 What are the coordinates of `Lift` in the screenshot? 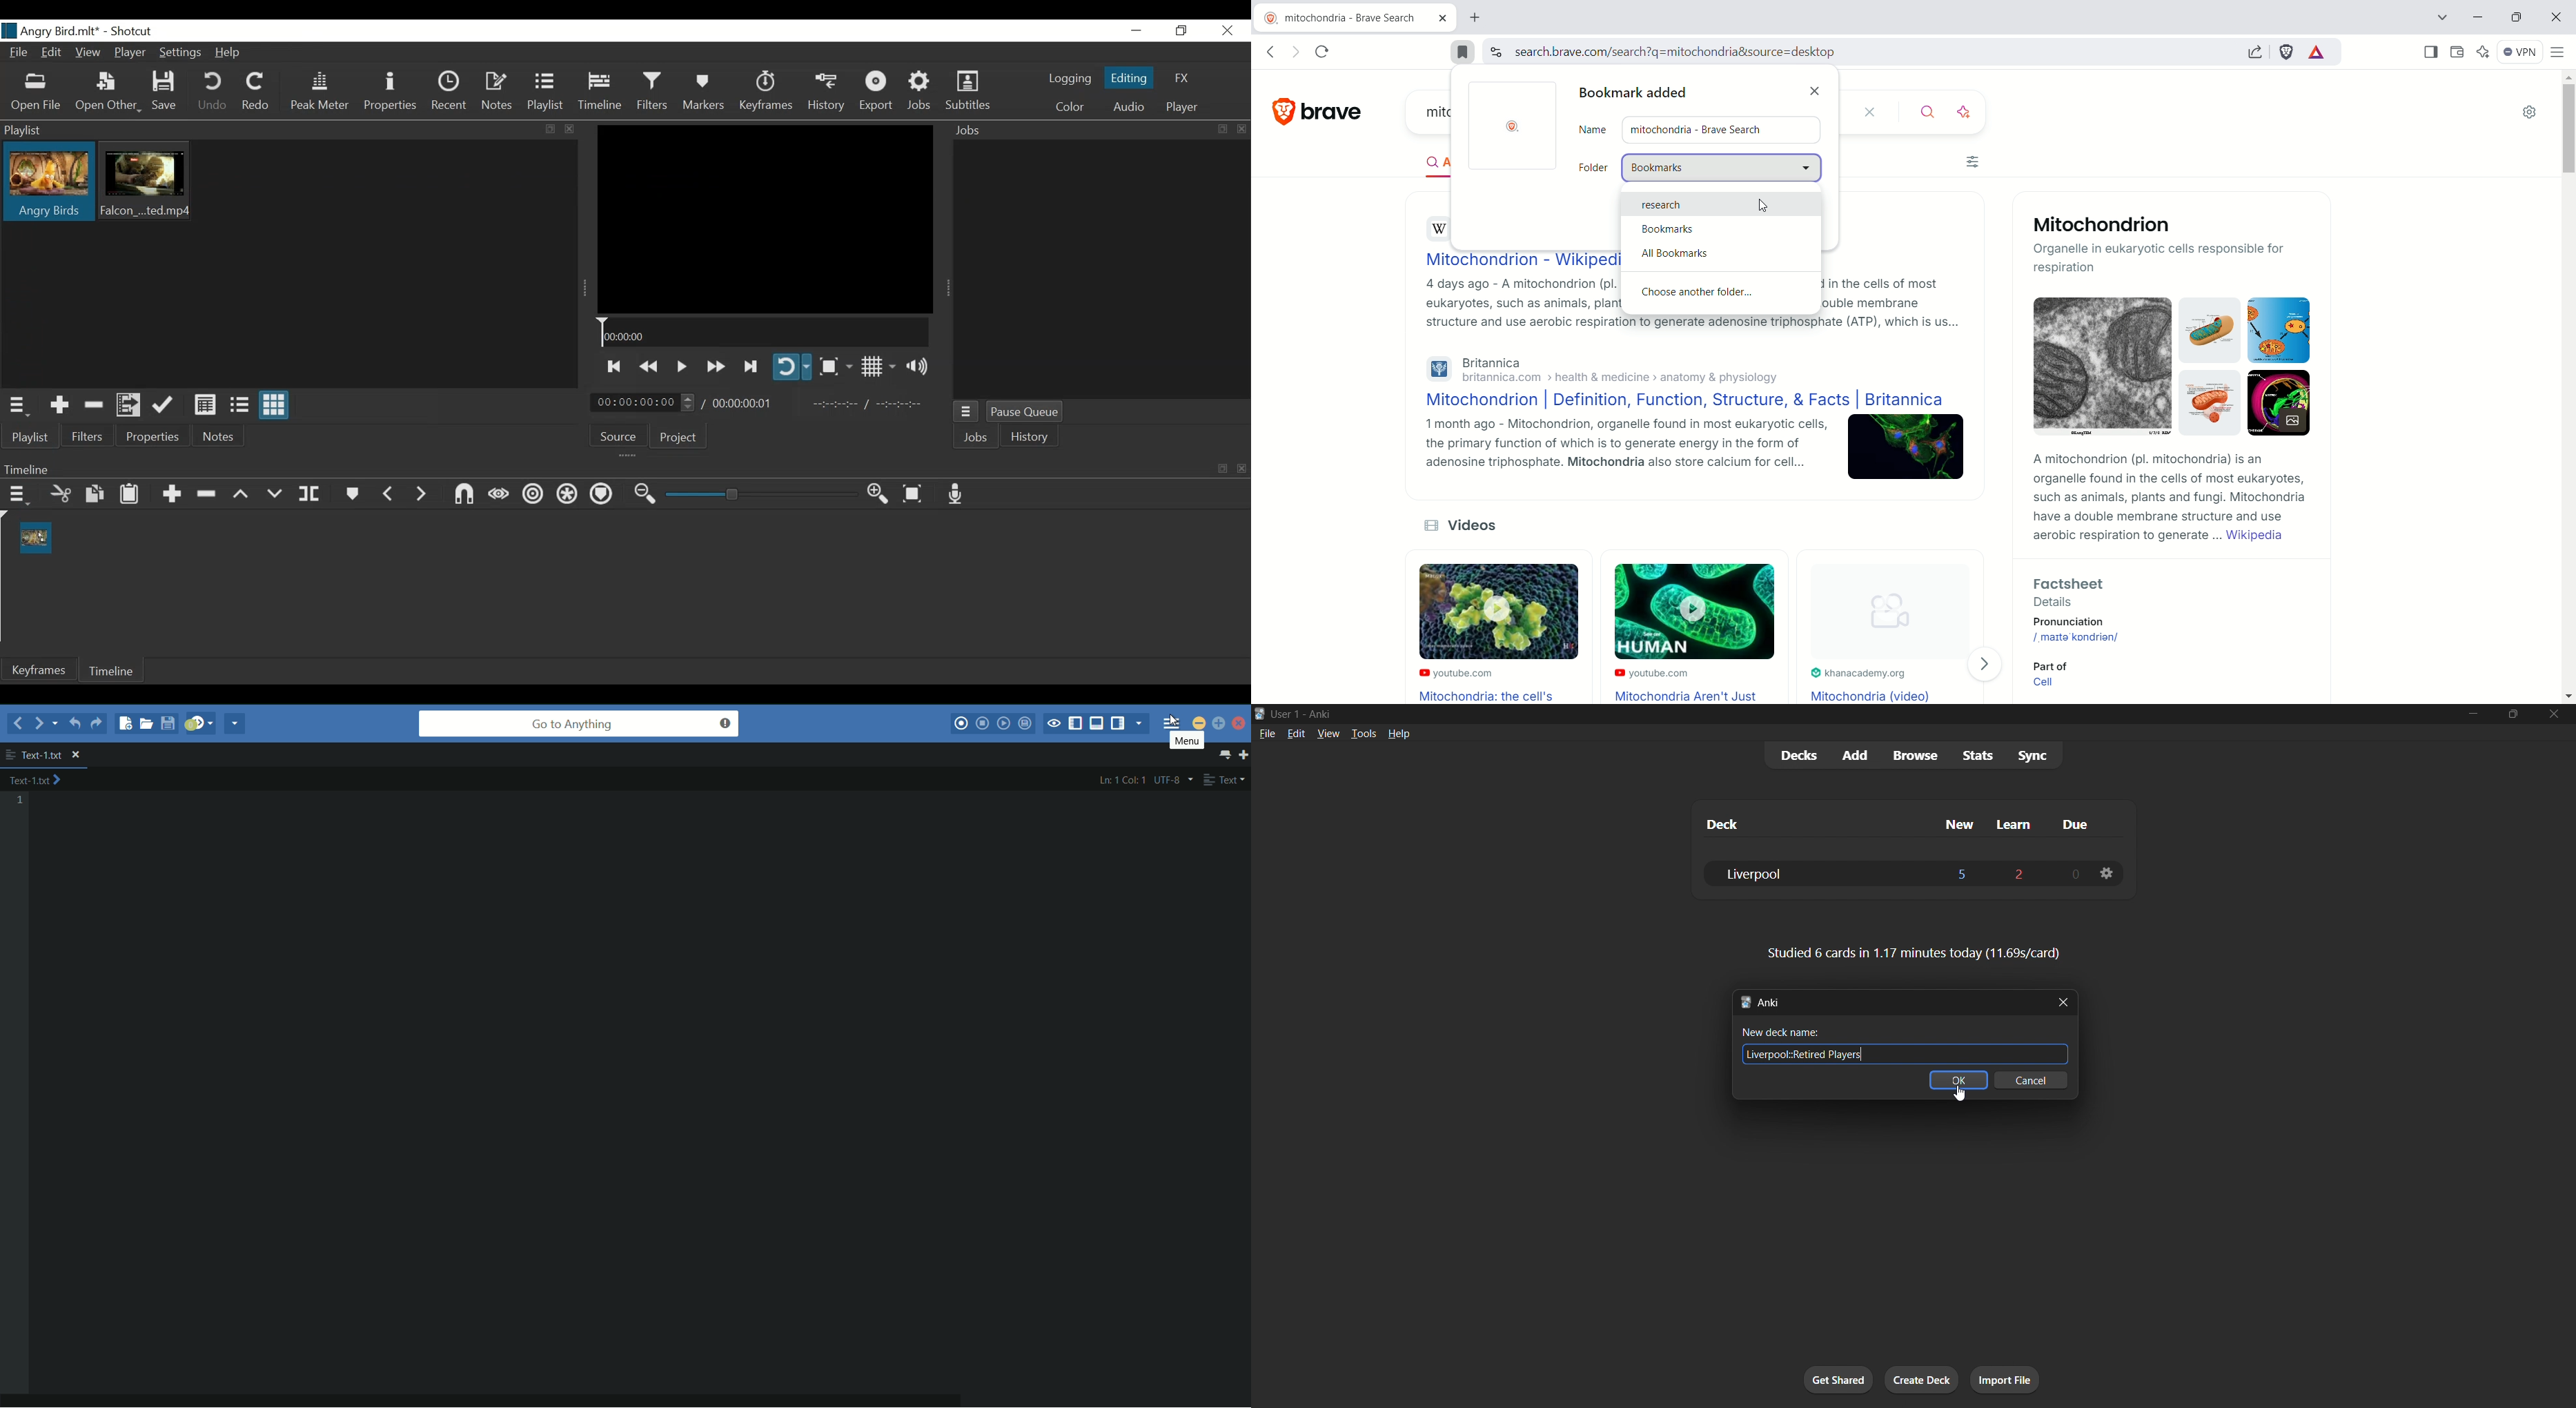 It's located at (241, 493).